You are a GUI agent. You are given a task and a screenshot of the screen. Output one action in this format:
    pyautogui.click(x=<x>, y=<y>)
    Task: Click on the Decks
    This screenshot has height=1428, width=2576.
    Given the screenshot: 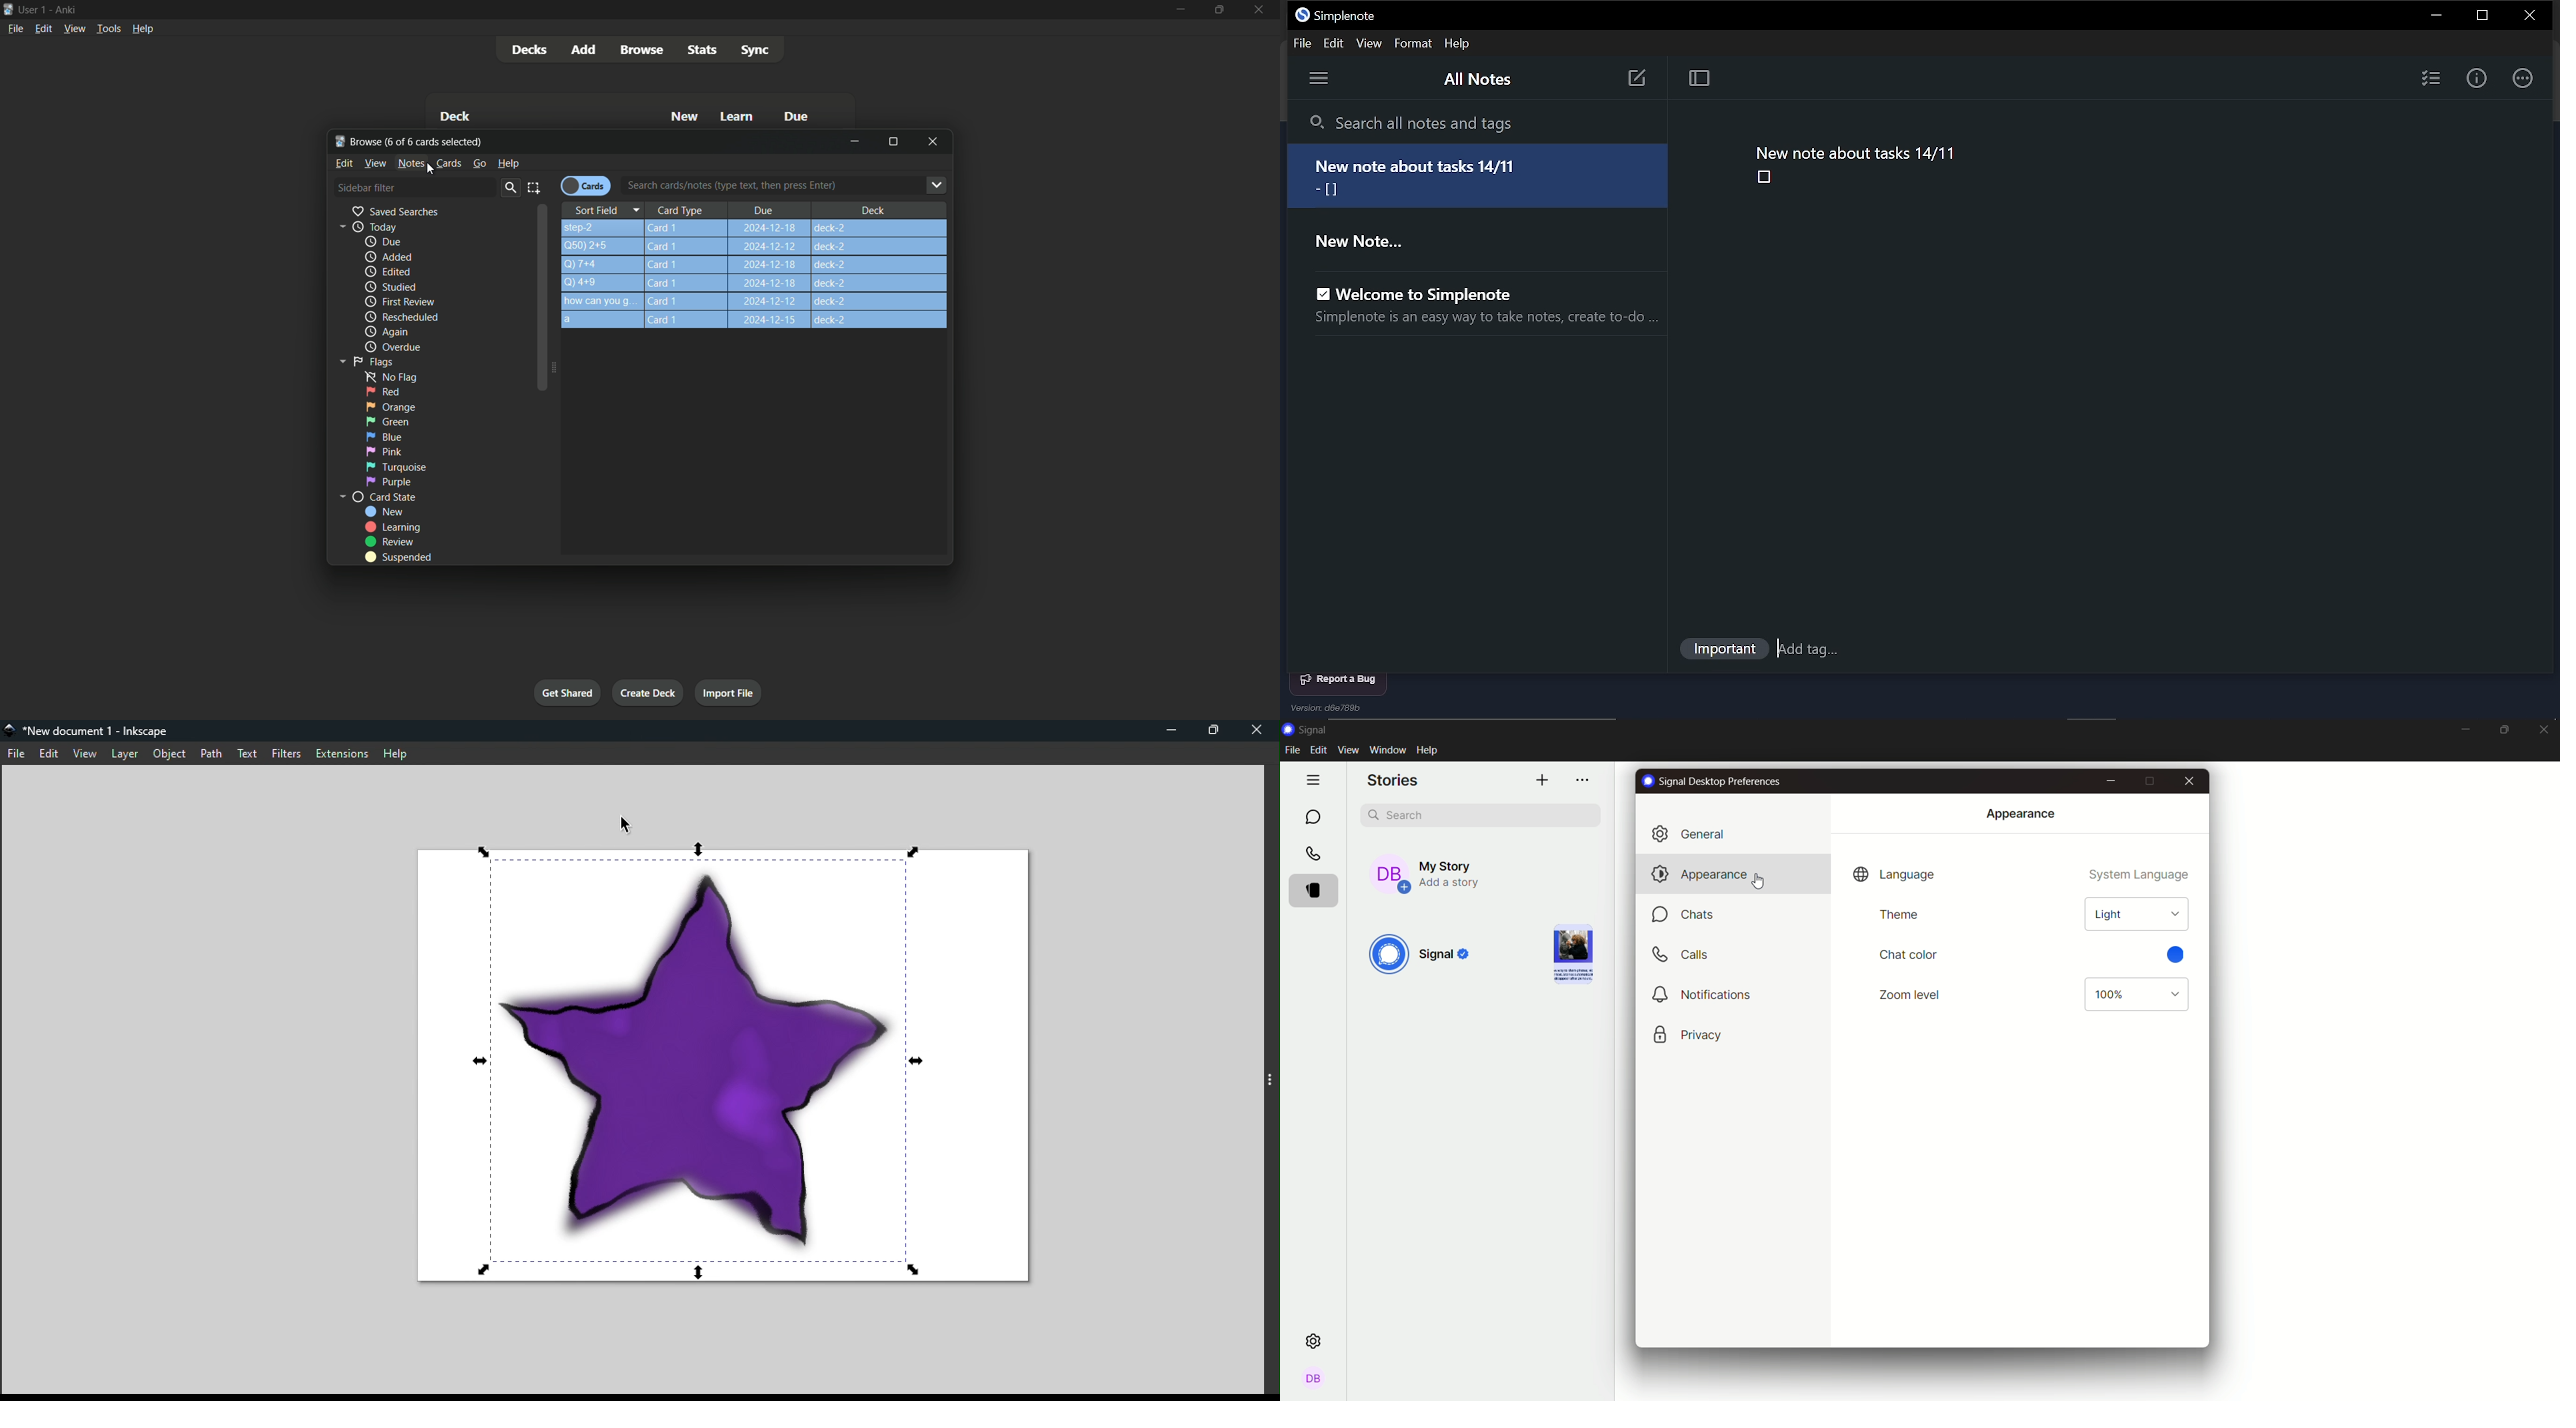 What is the action you would take?
    pyautogui.click(x=530, y=50)
    